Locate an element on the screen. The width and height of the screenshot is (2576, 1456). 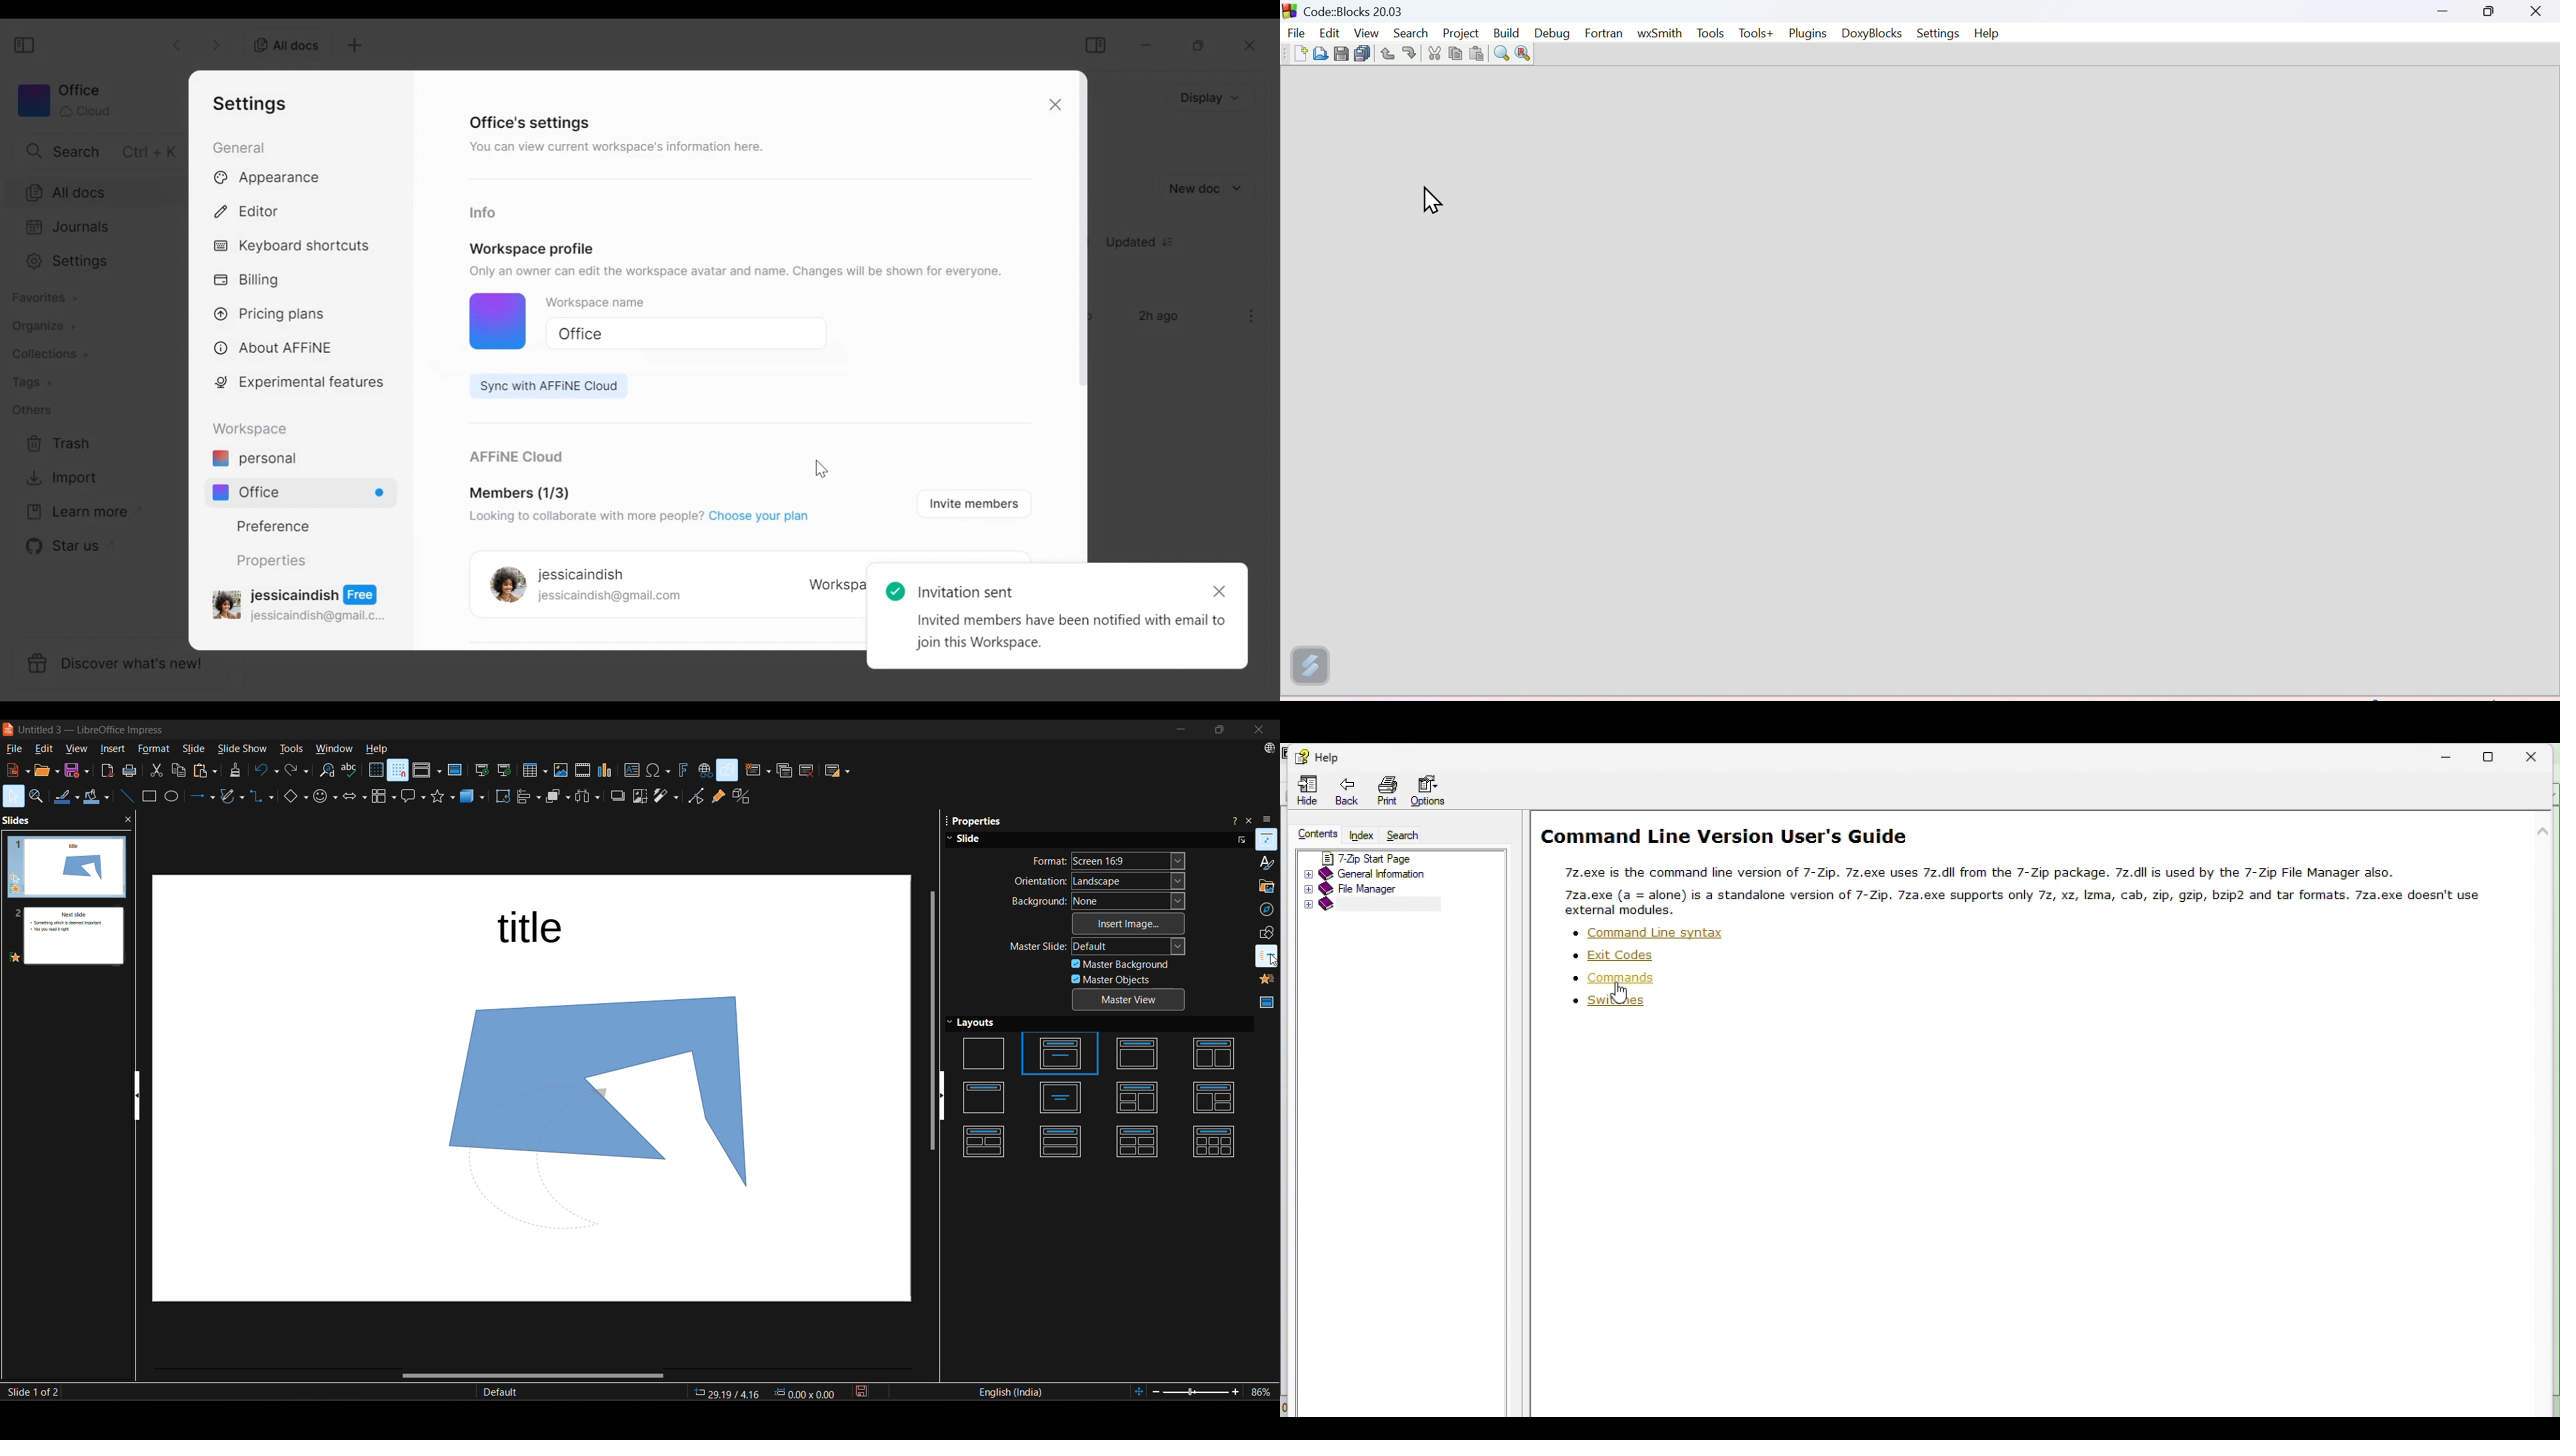
Plugins is located at coordinates (1808, 33).